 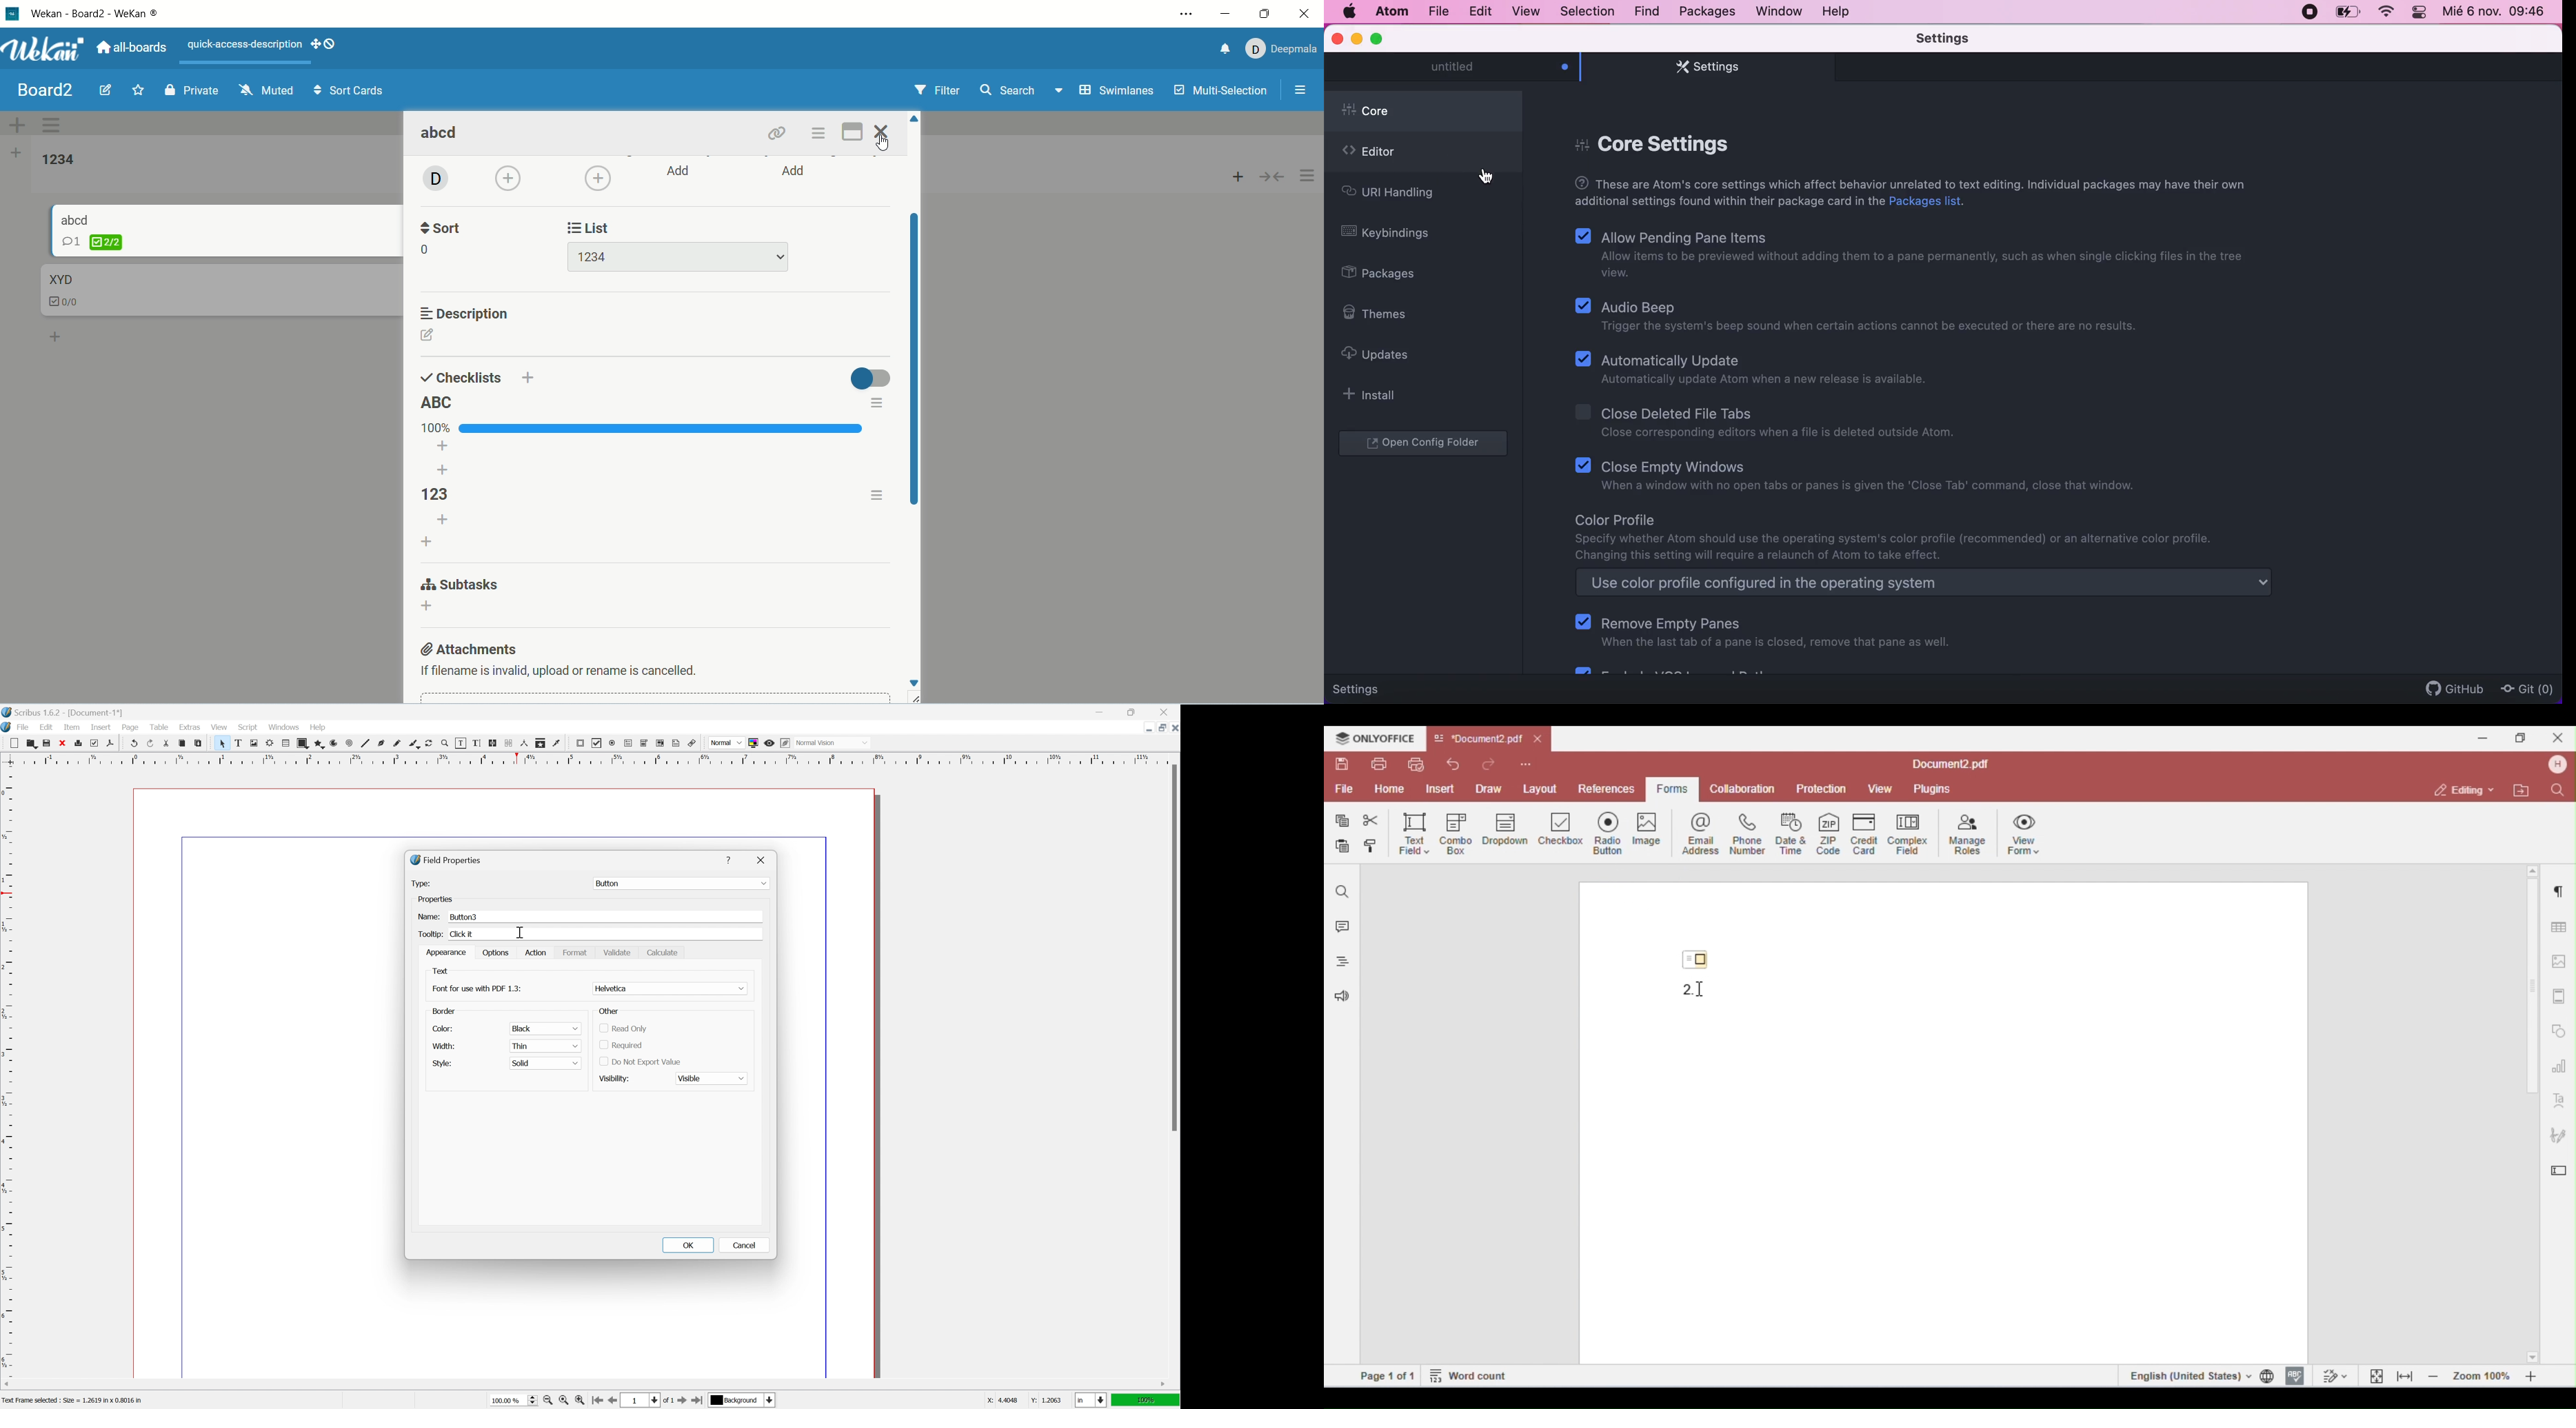 I want to click on swimlane actions, so click(x=53, y=127).